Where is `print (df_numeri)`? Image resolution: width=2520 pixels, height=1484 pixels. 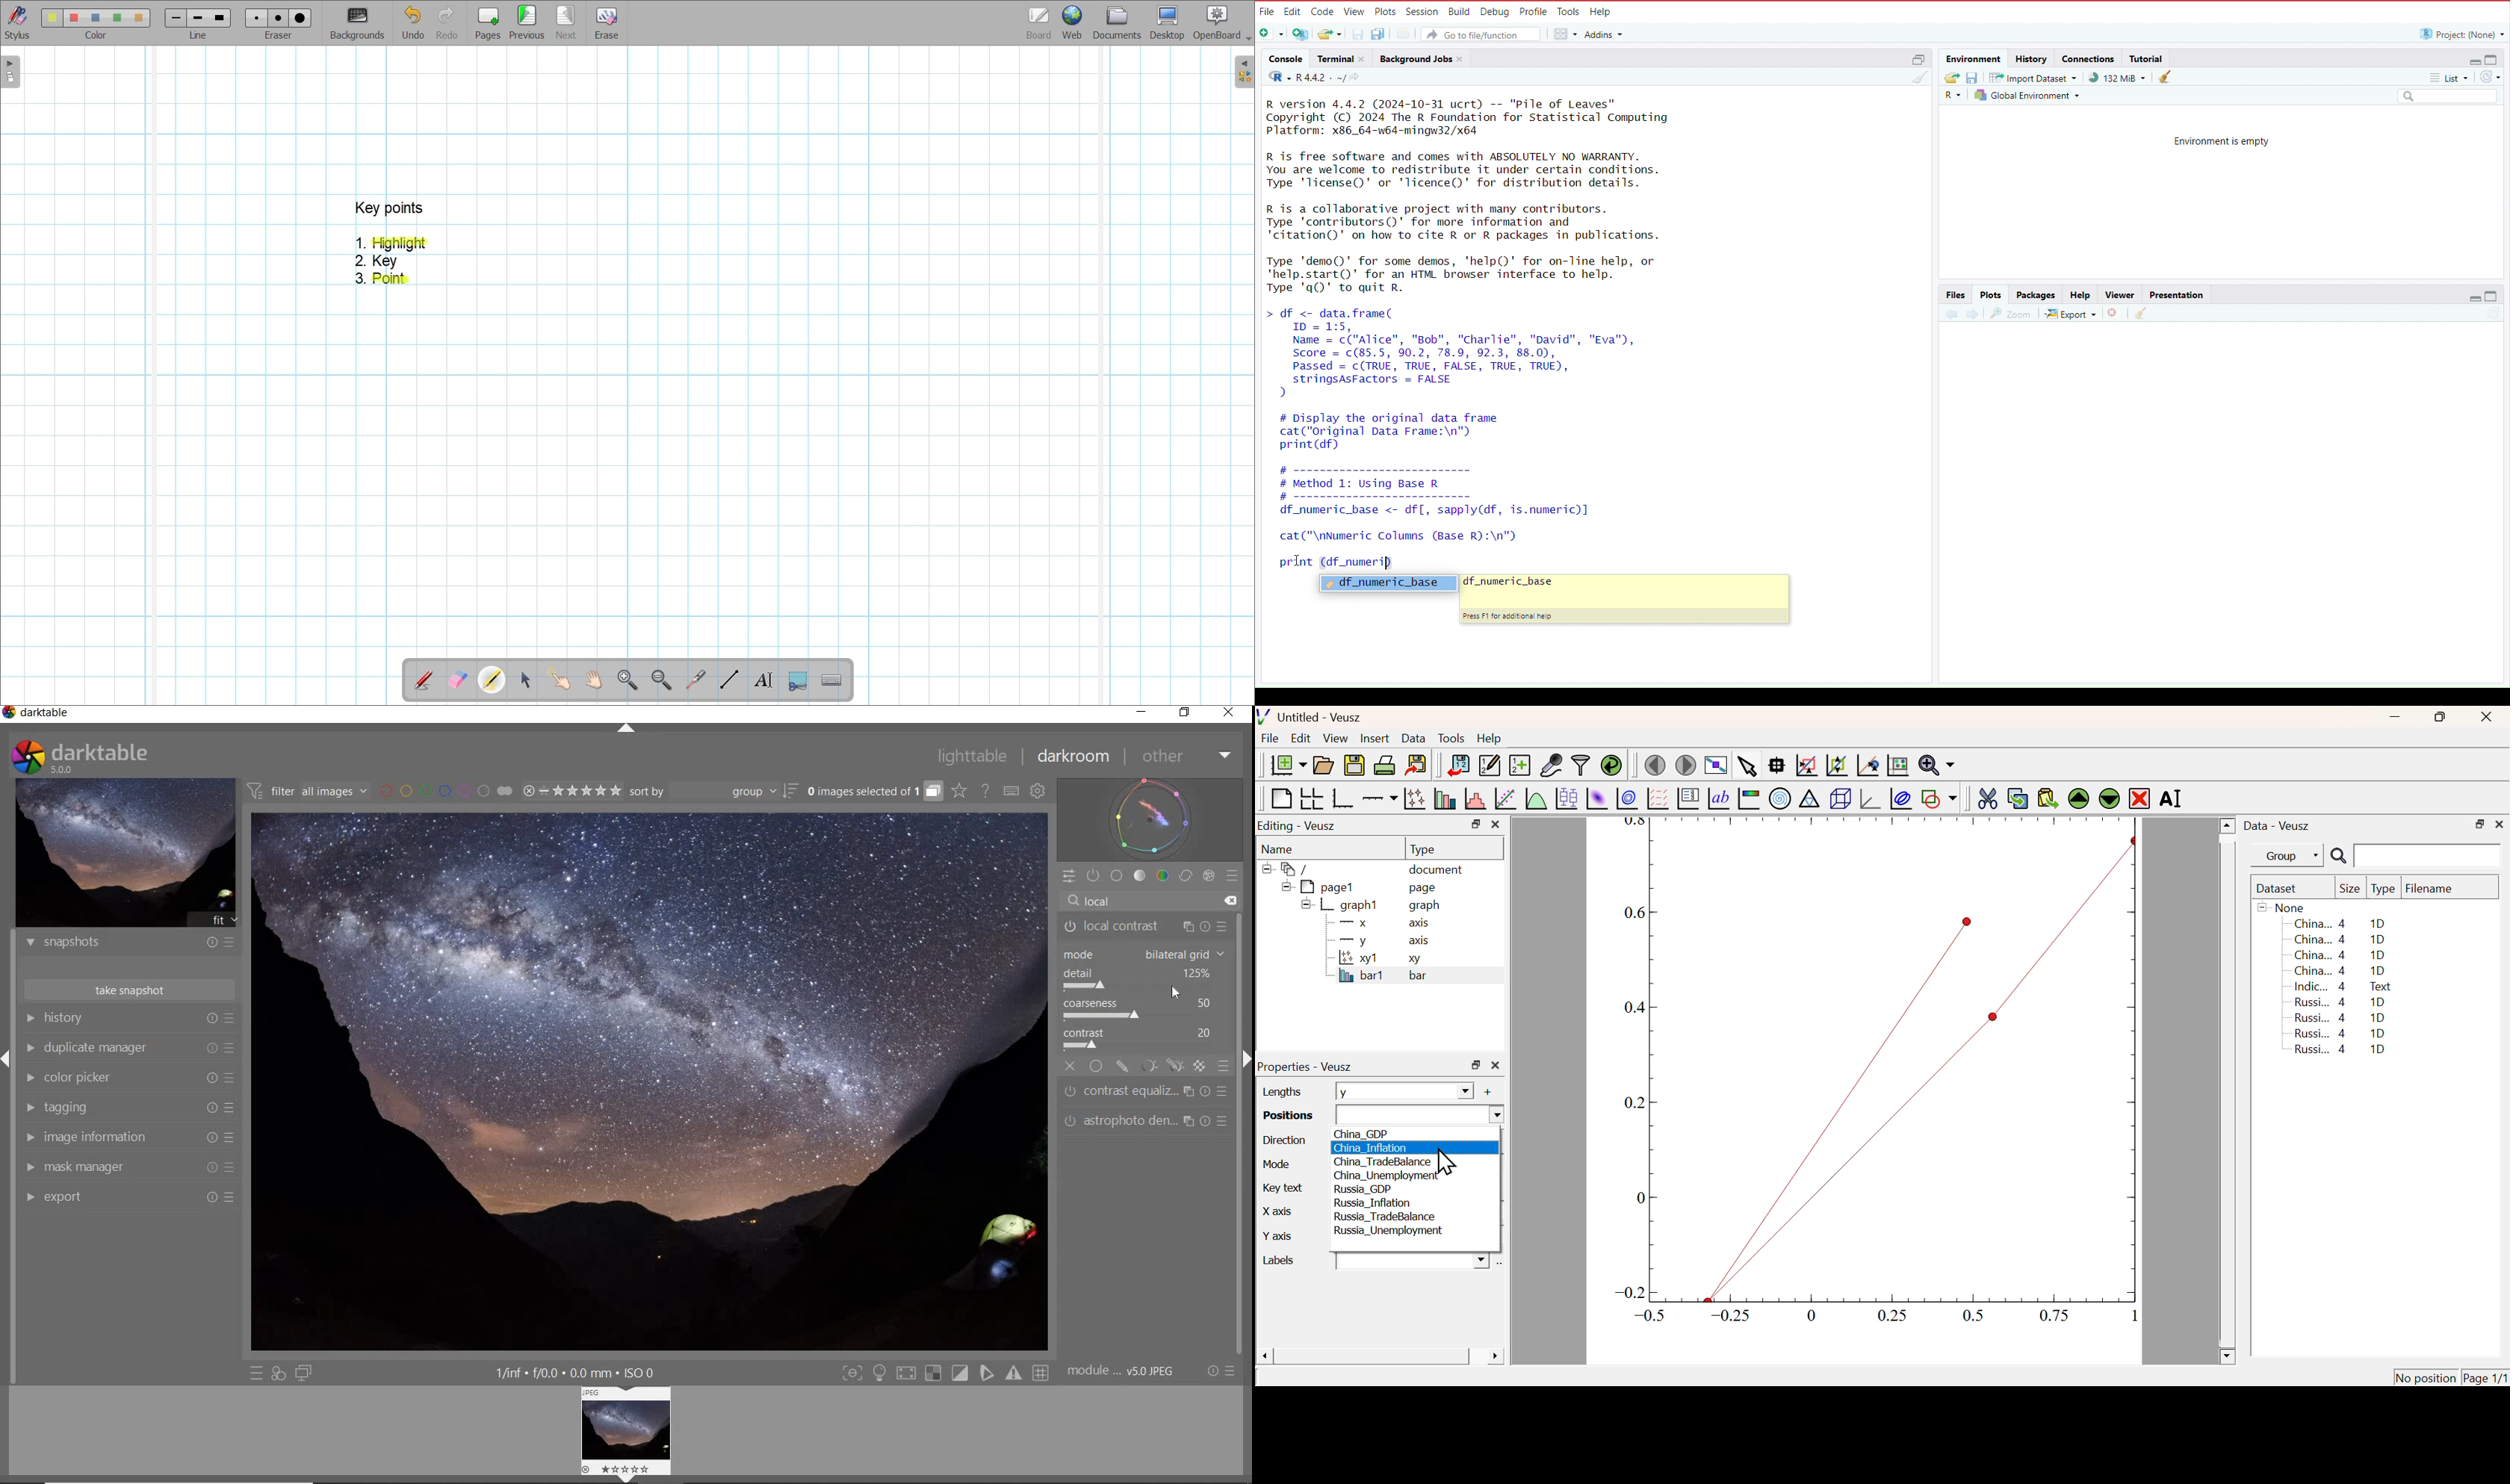 print (df_numeri) is located at coordinates (1332, 561).